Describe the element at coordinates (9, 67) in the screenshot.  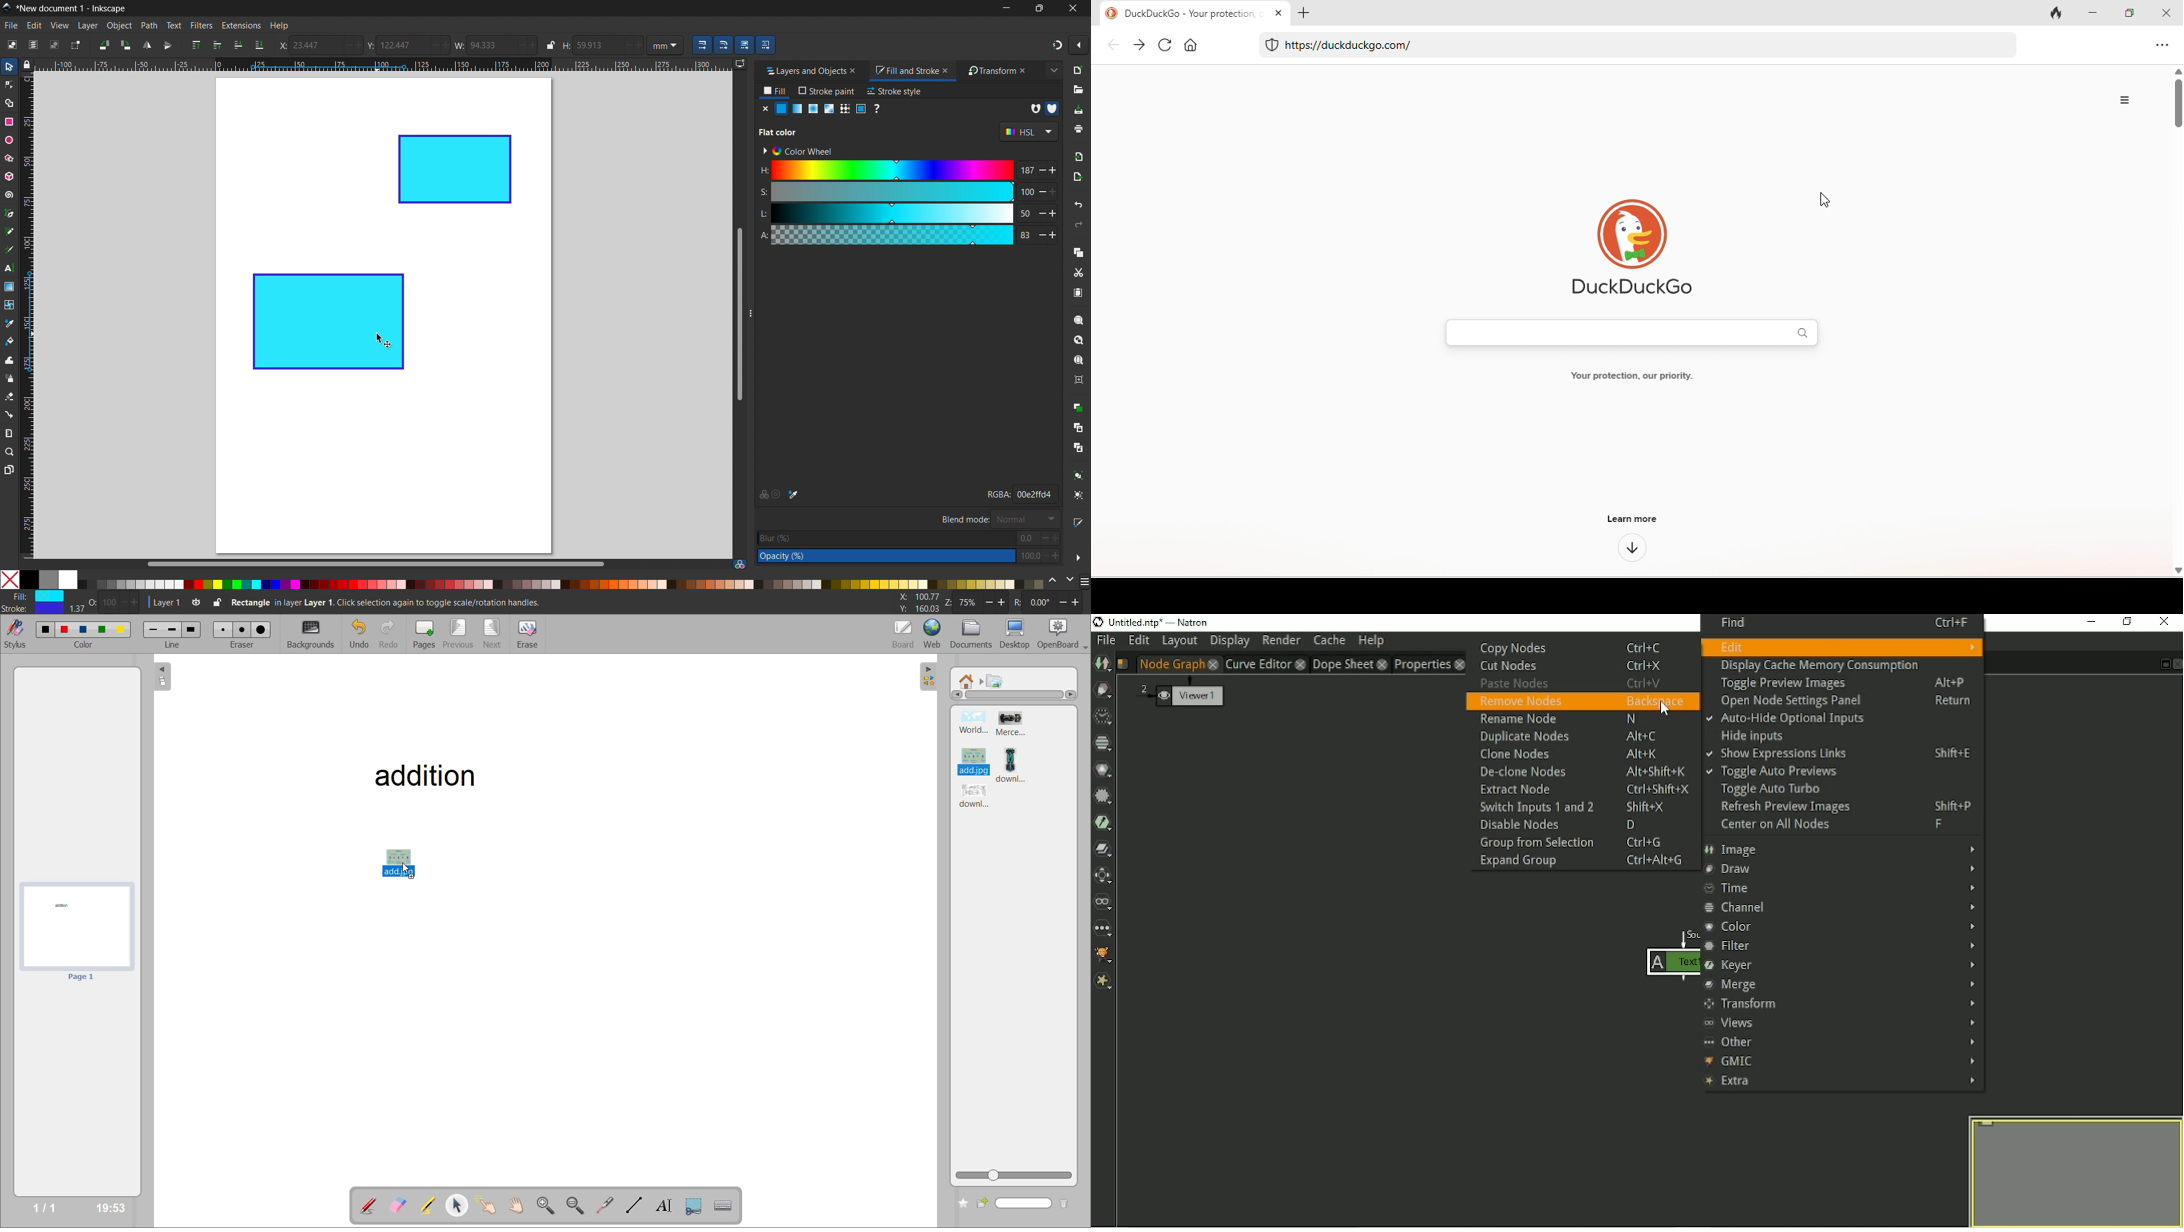
I see `selector tool` at that location.